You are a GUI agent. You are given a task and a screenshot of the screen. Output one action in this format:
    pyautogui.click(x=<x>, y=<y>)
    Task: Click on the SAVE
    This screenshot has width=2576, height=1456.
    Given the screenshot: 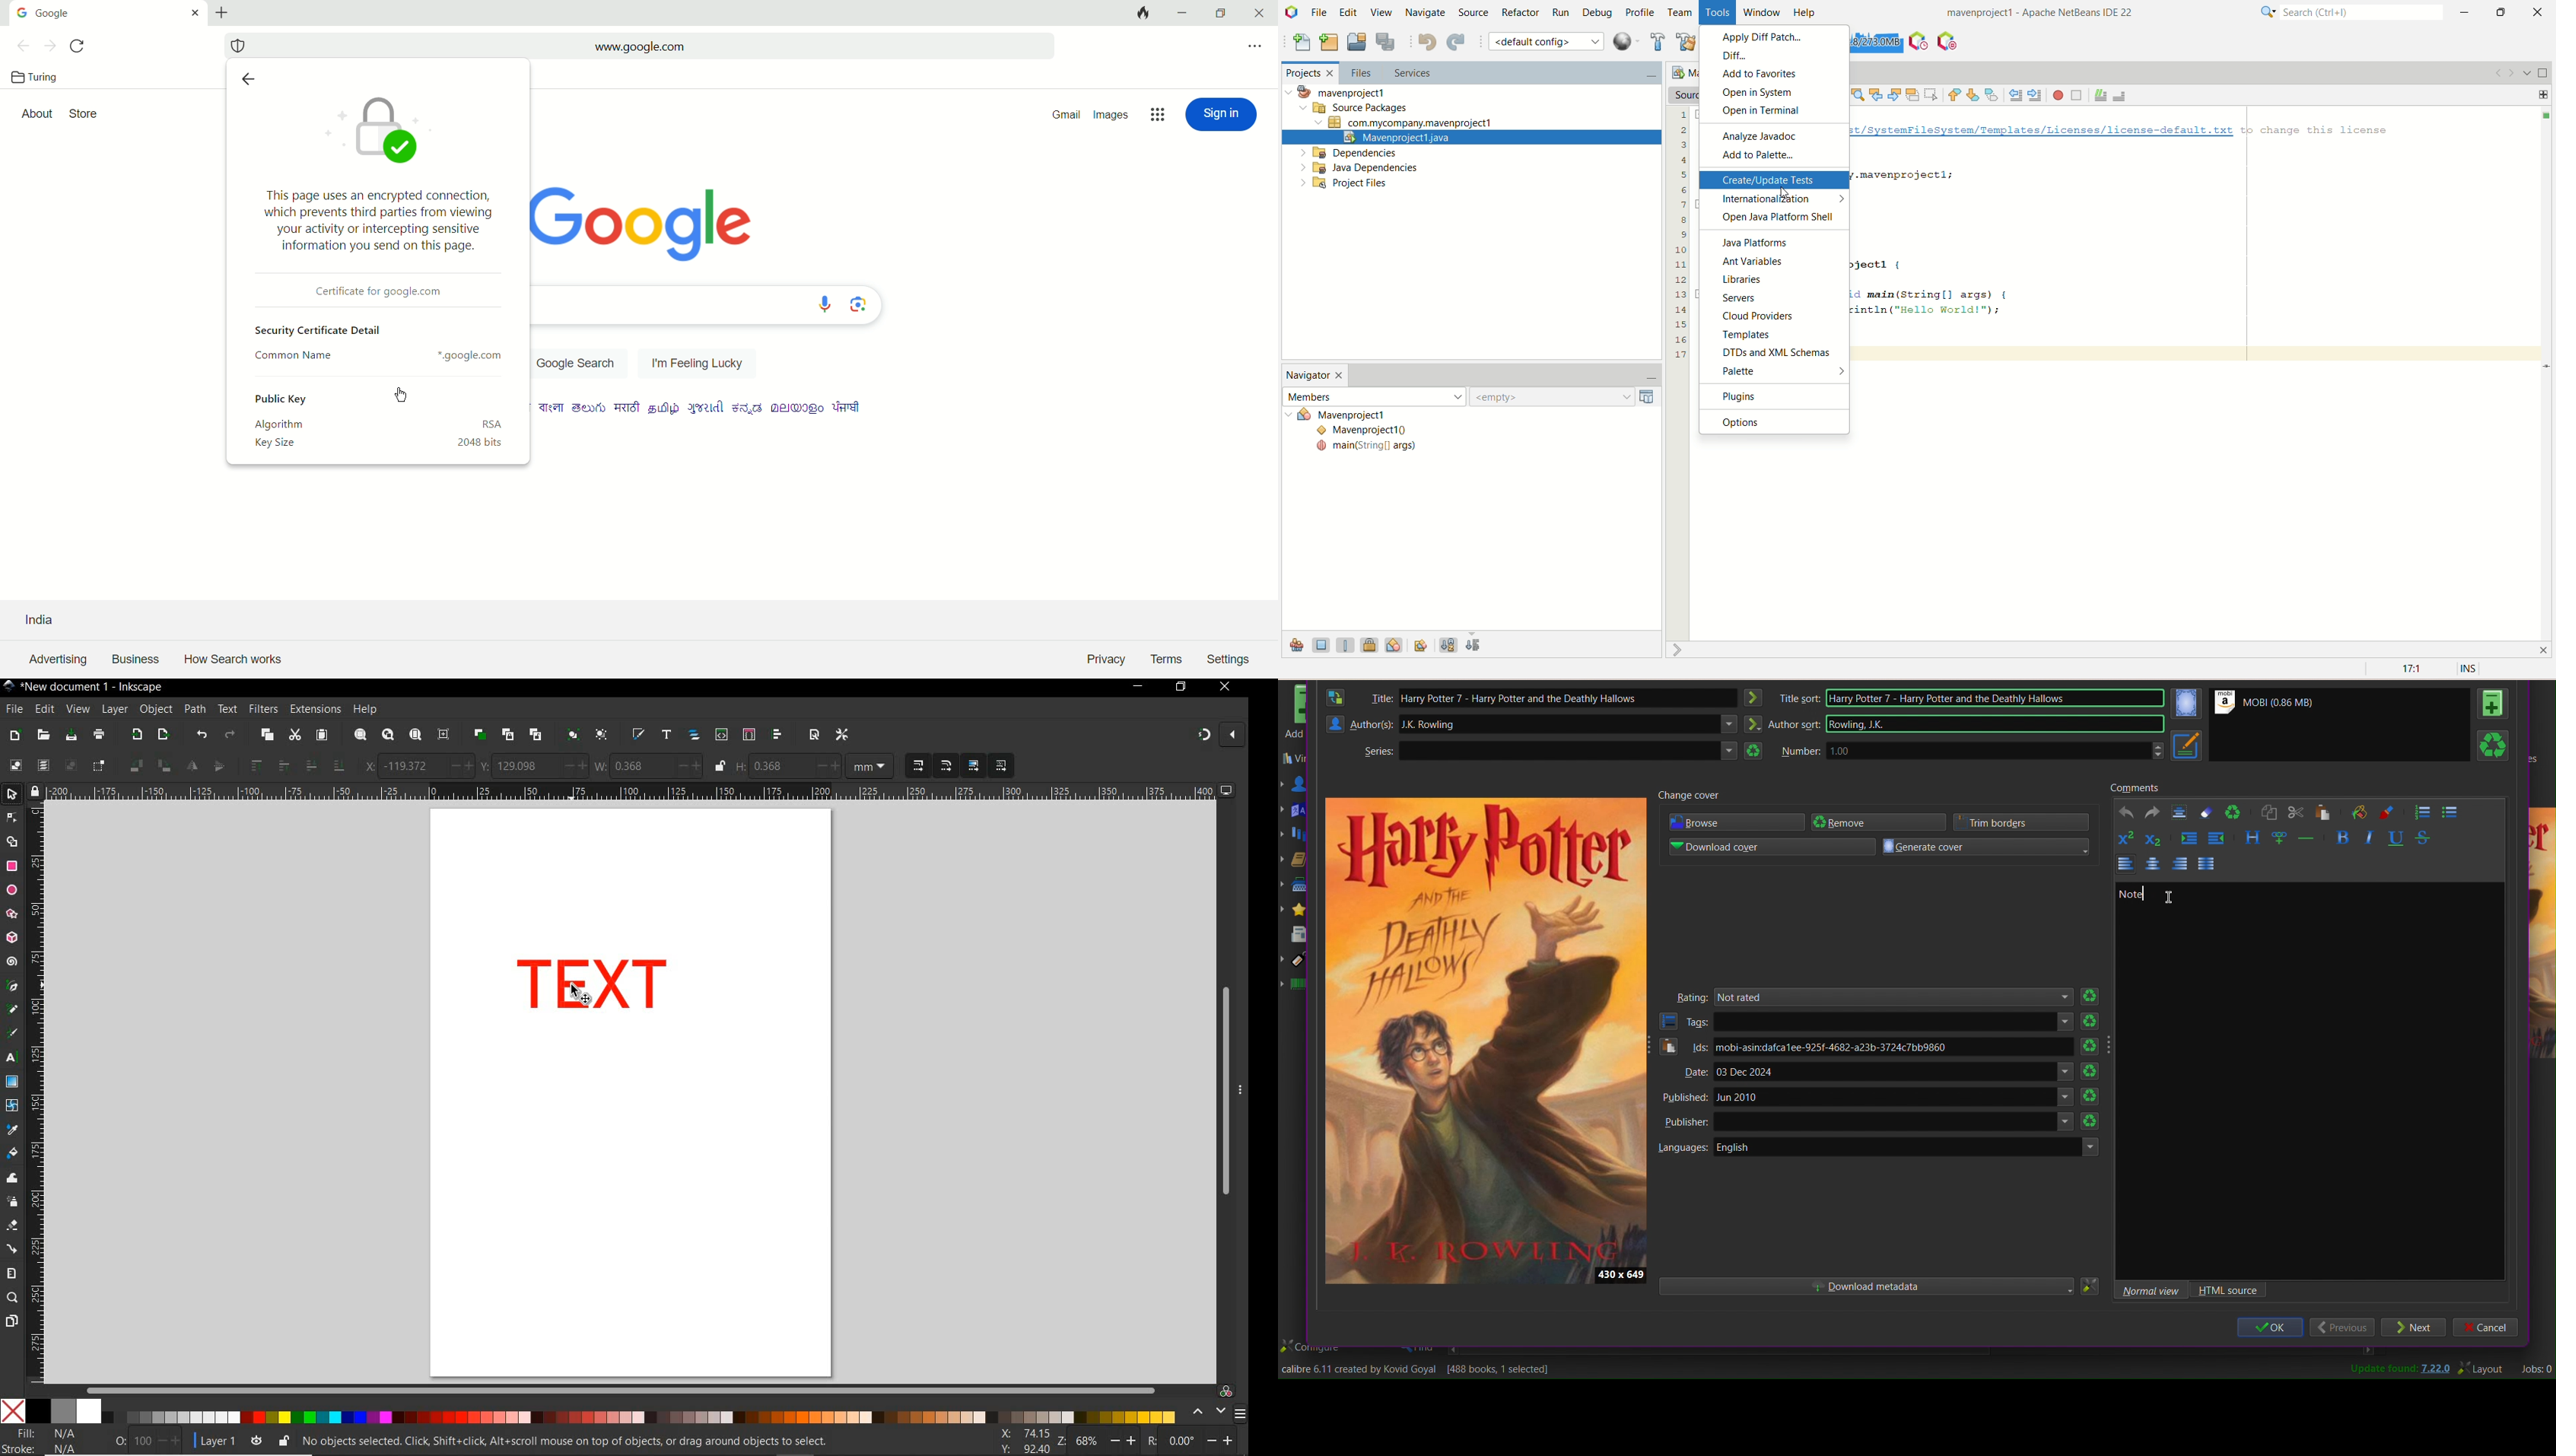 What is the action you would take?
    pyautogui.click(x=70, y=735)
    